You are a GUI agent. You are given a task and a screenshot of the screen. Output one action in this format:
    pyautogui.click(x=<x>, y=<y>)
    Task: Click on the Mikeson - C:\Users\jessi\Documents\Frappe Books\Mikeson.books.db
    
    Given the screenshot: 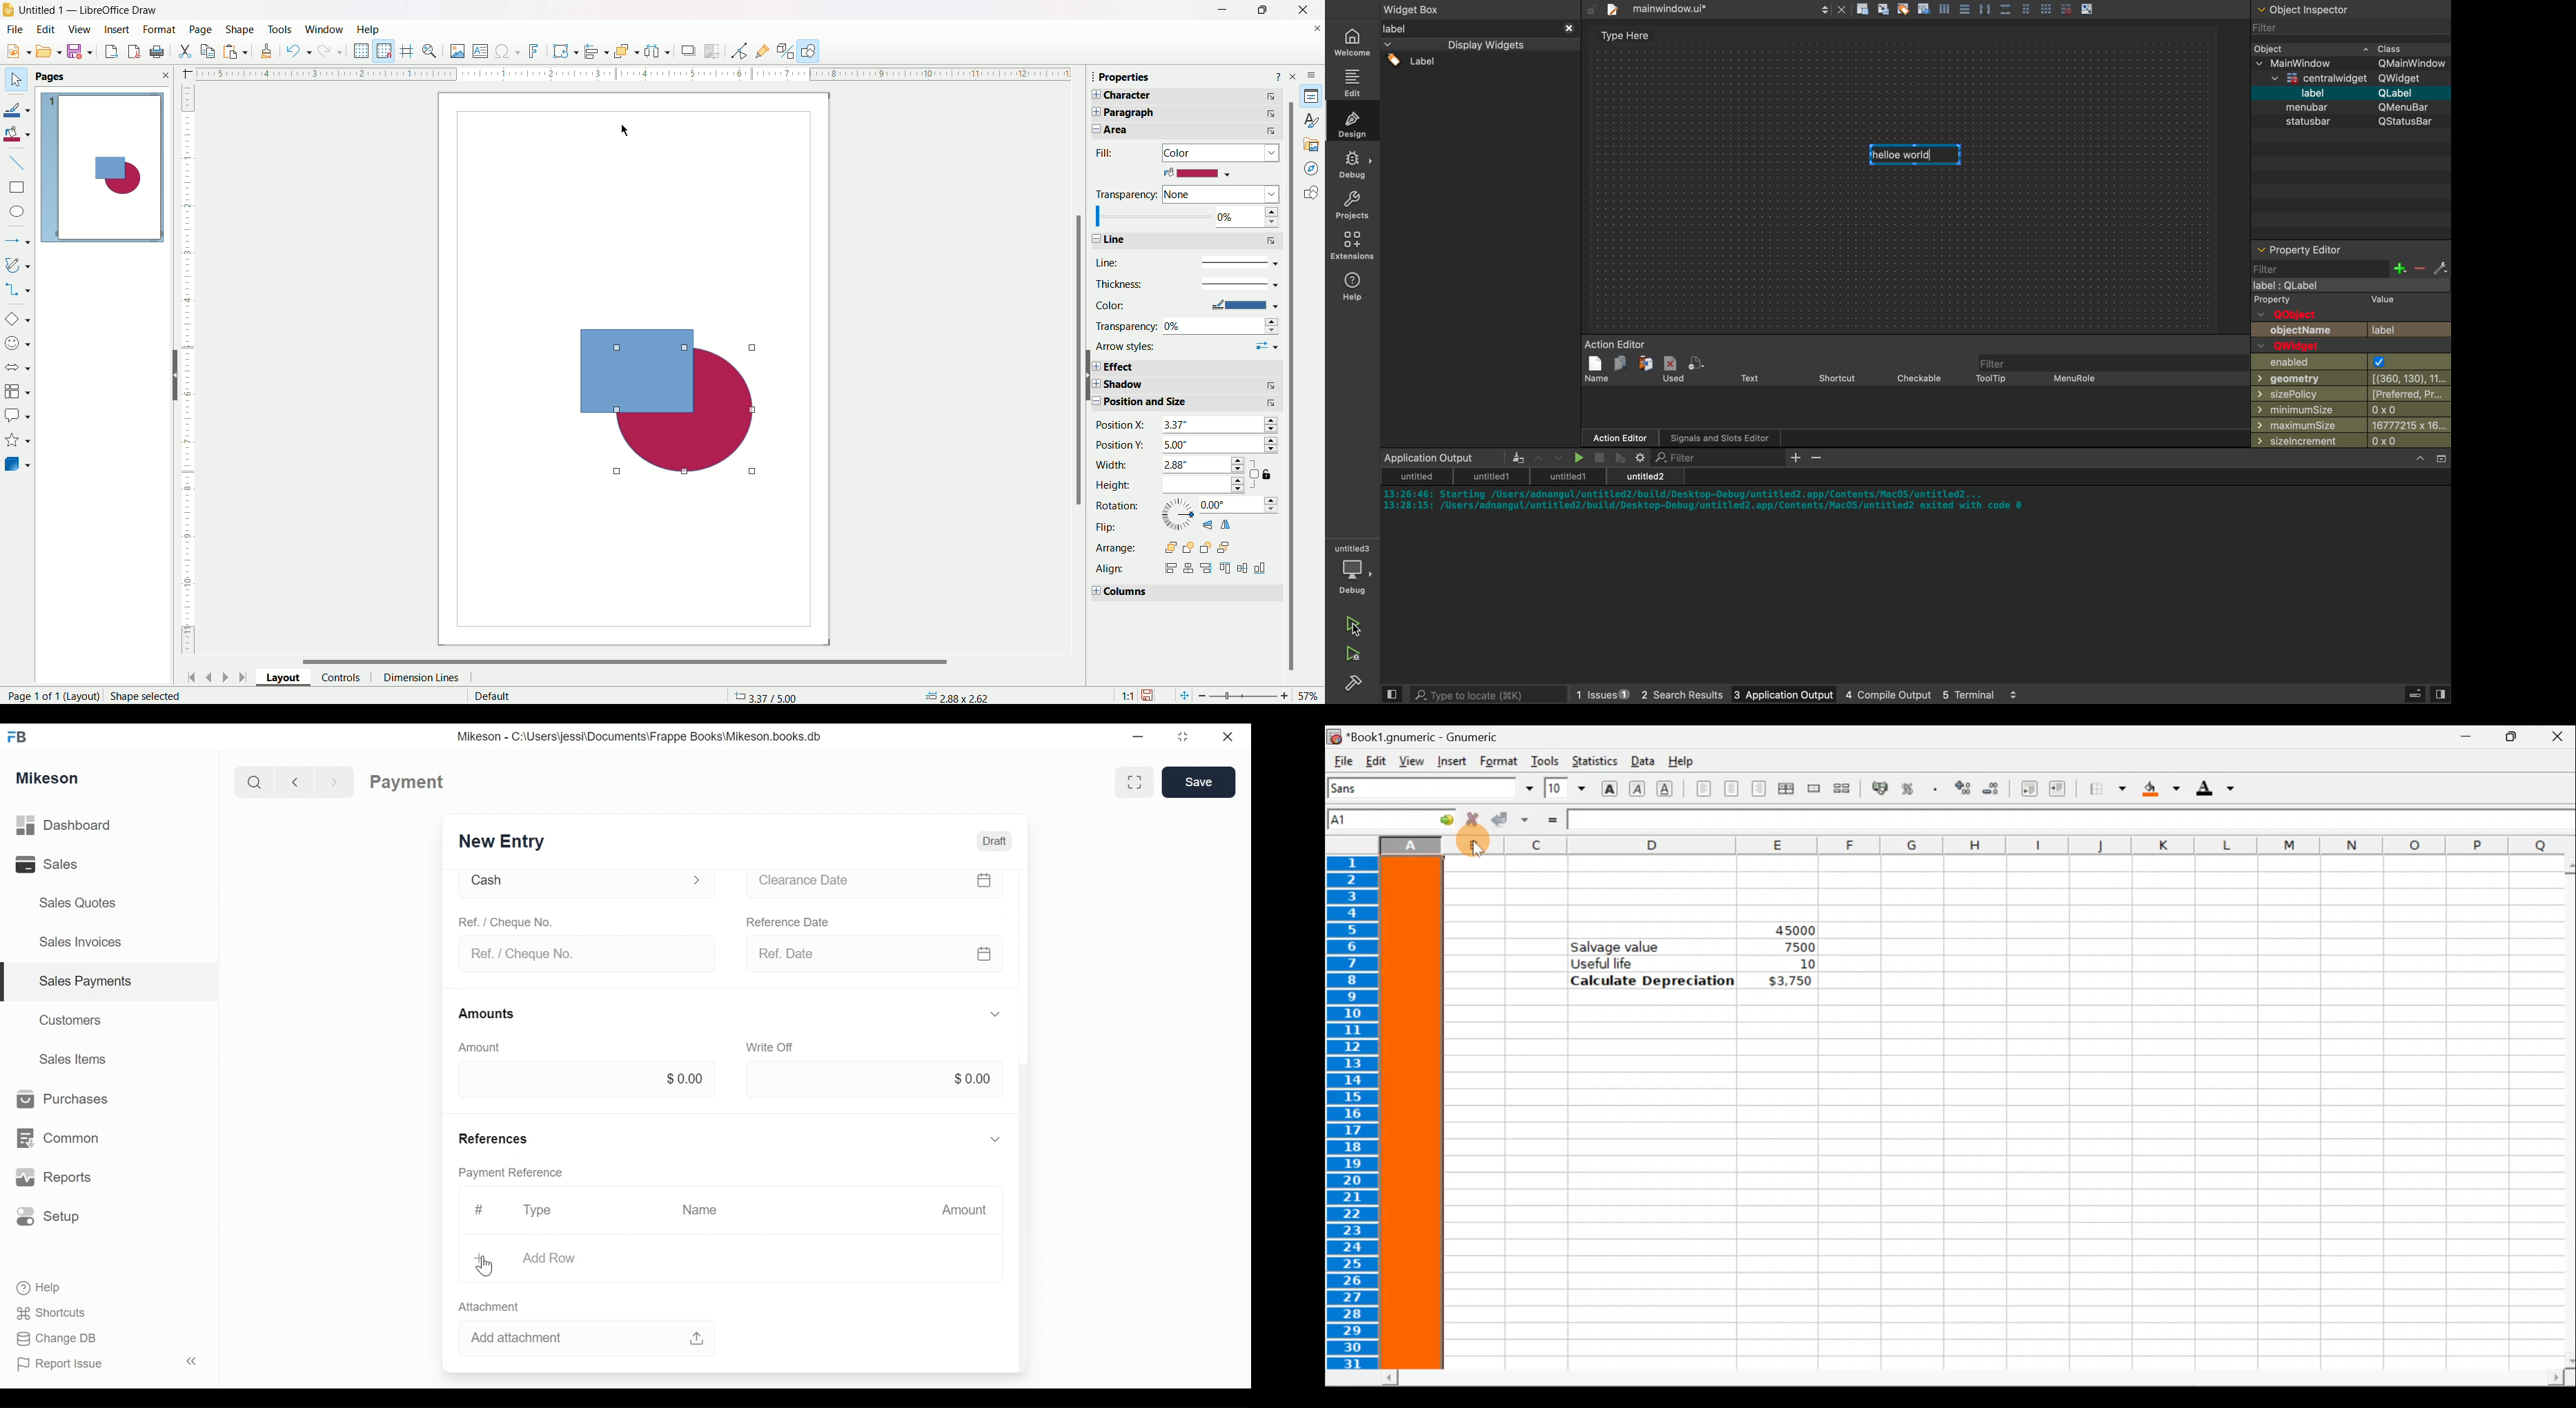 What is the action you would take?
    pyautogui.click(x=641, y=737)
    